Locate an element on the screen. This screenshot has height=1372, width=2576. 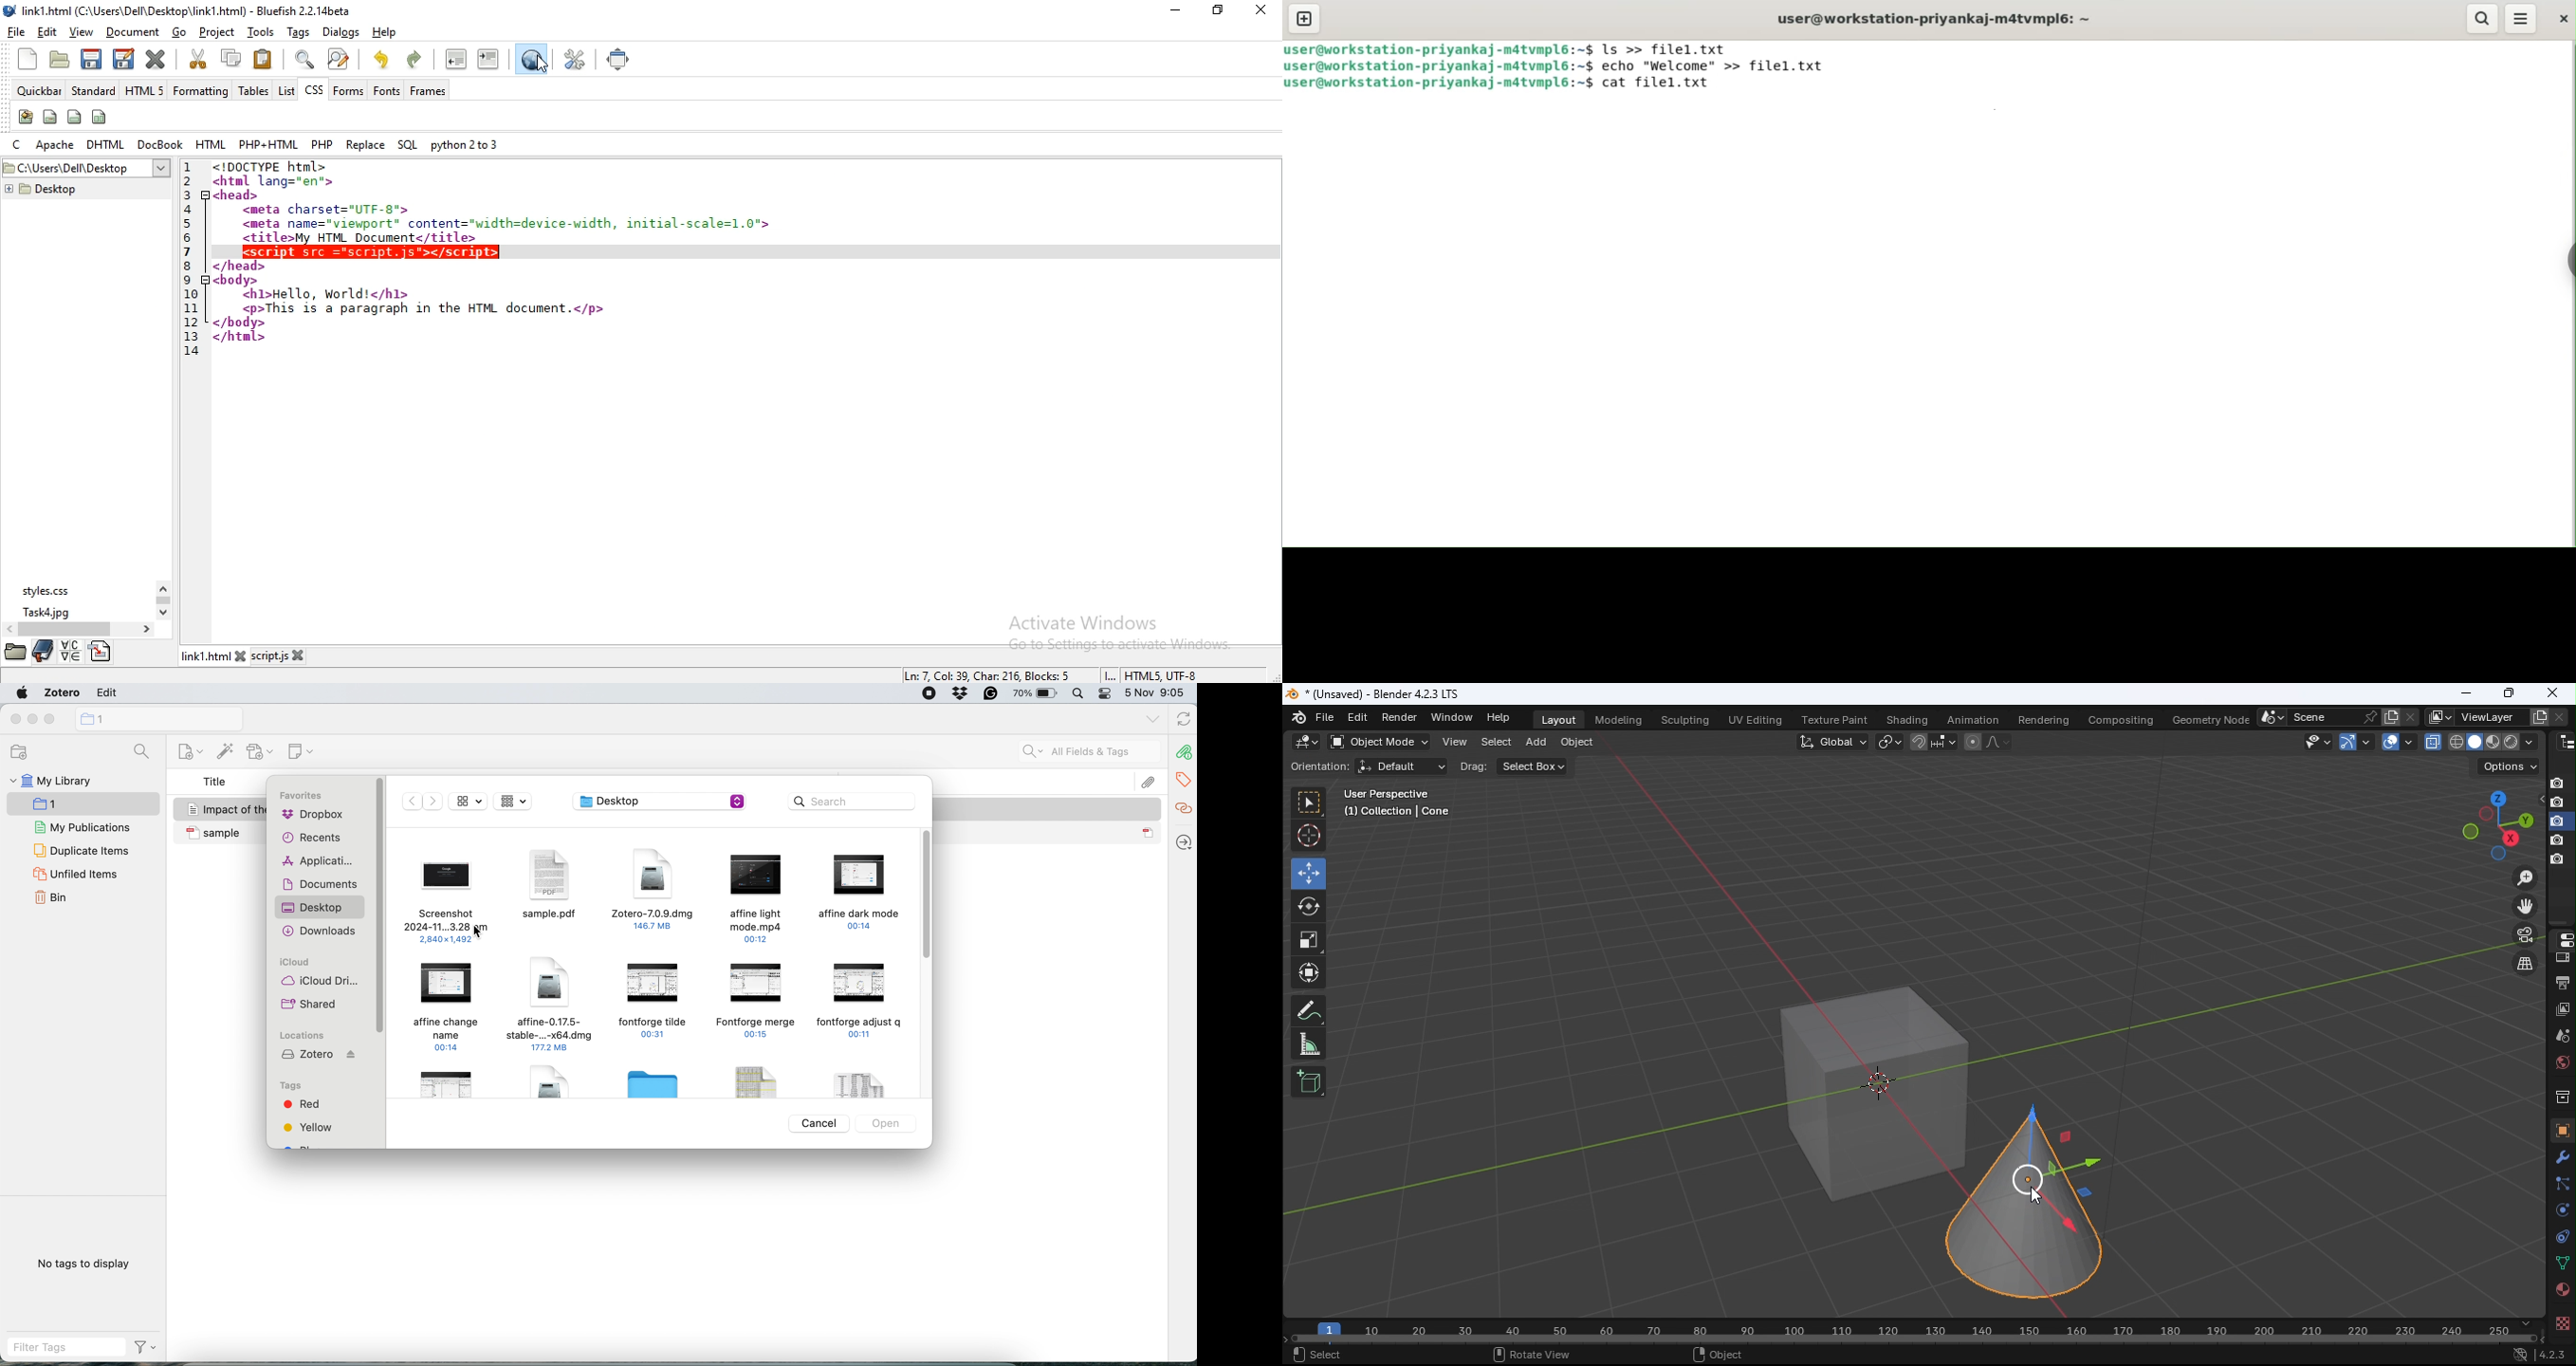
Impact of the Information Technology on the Accounting System  Jasim and Raewf is located at coordinates (223, 808).